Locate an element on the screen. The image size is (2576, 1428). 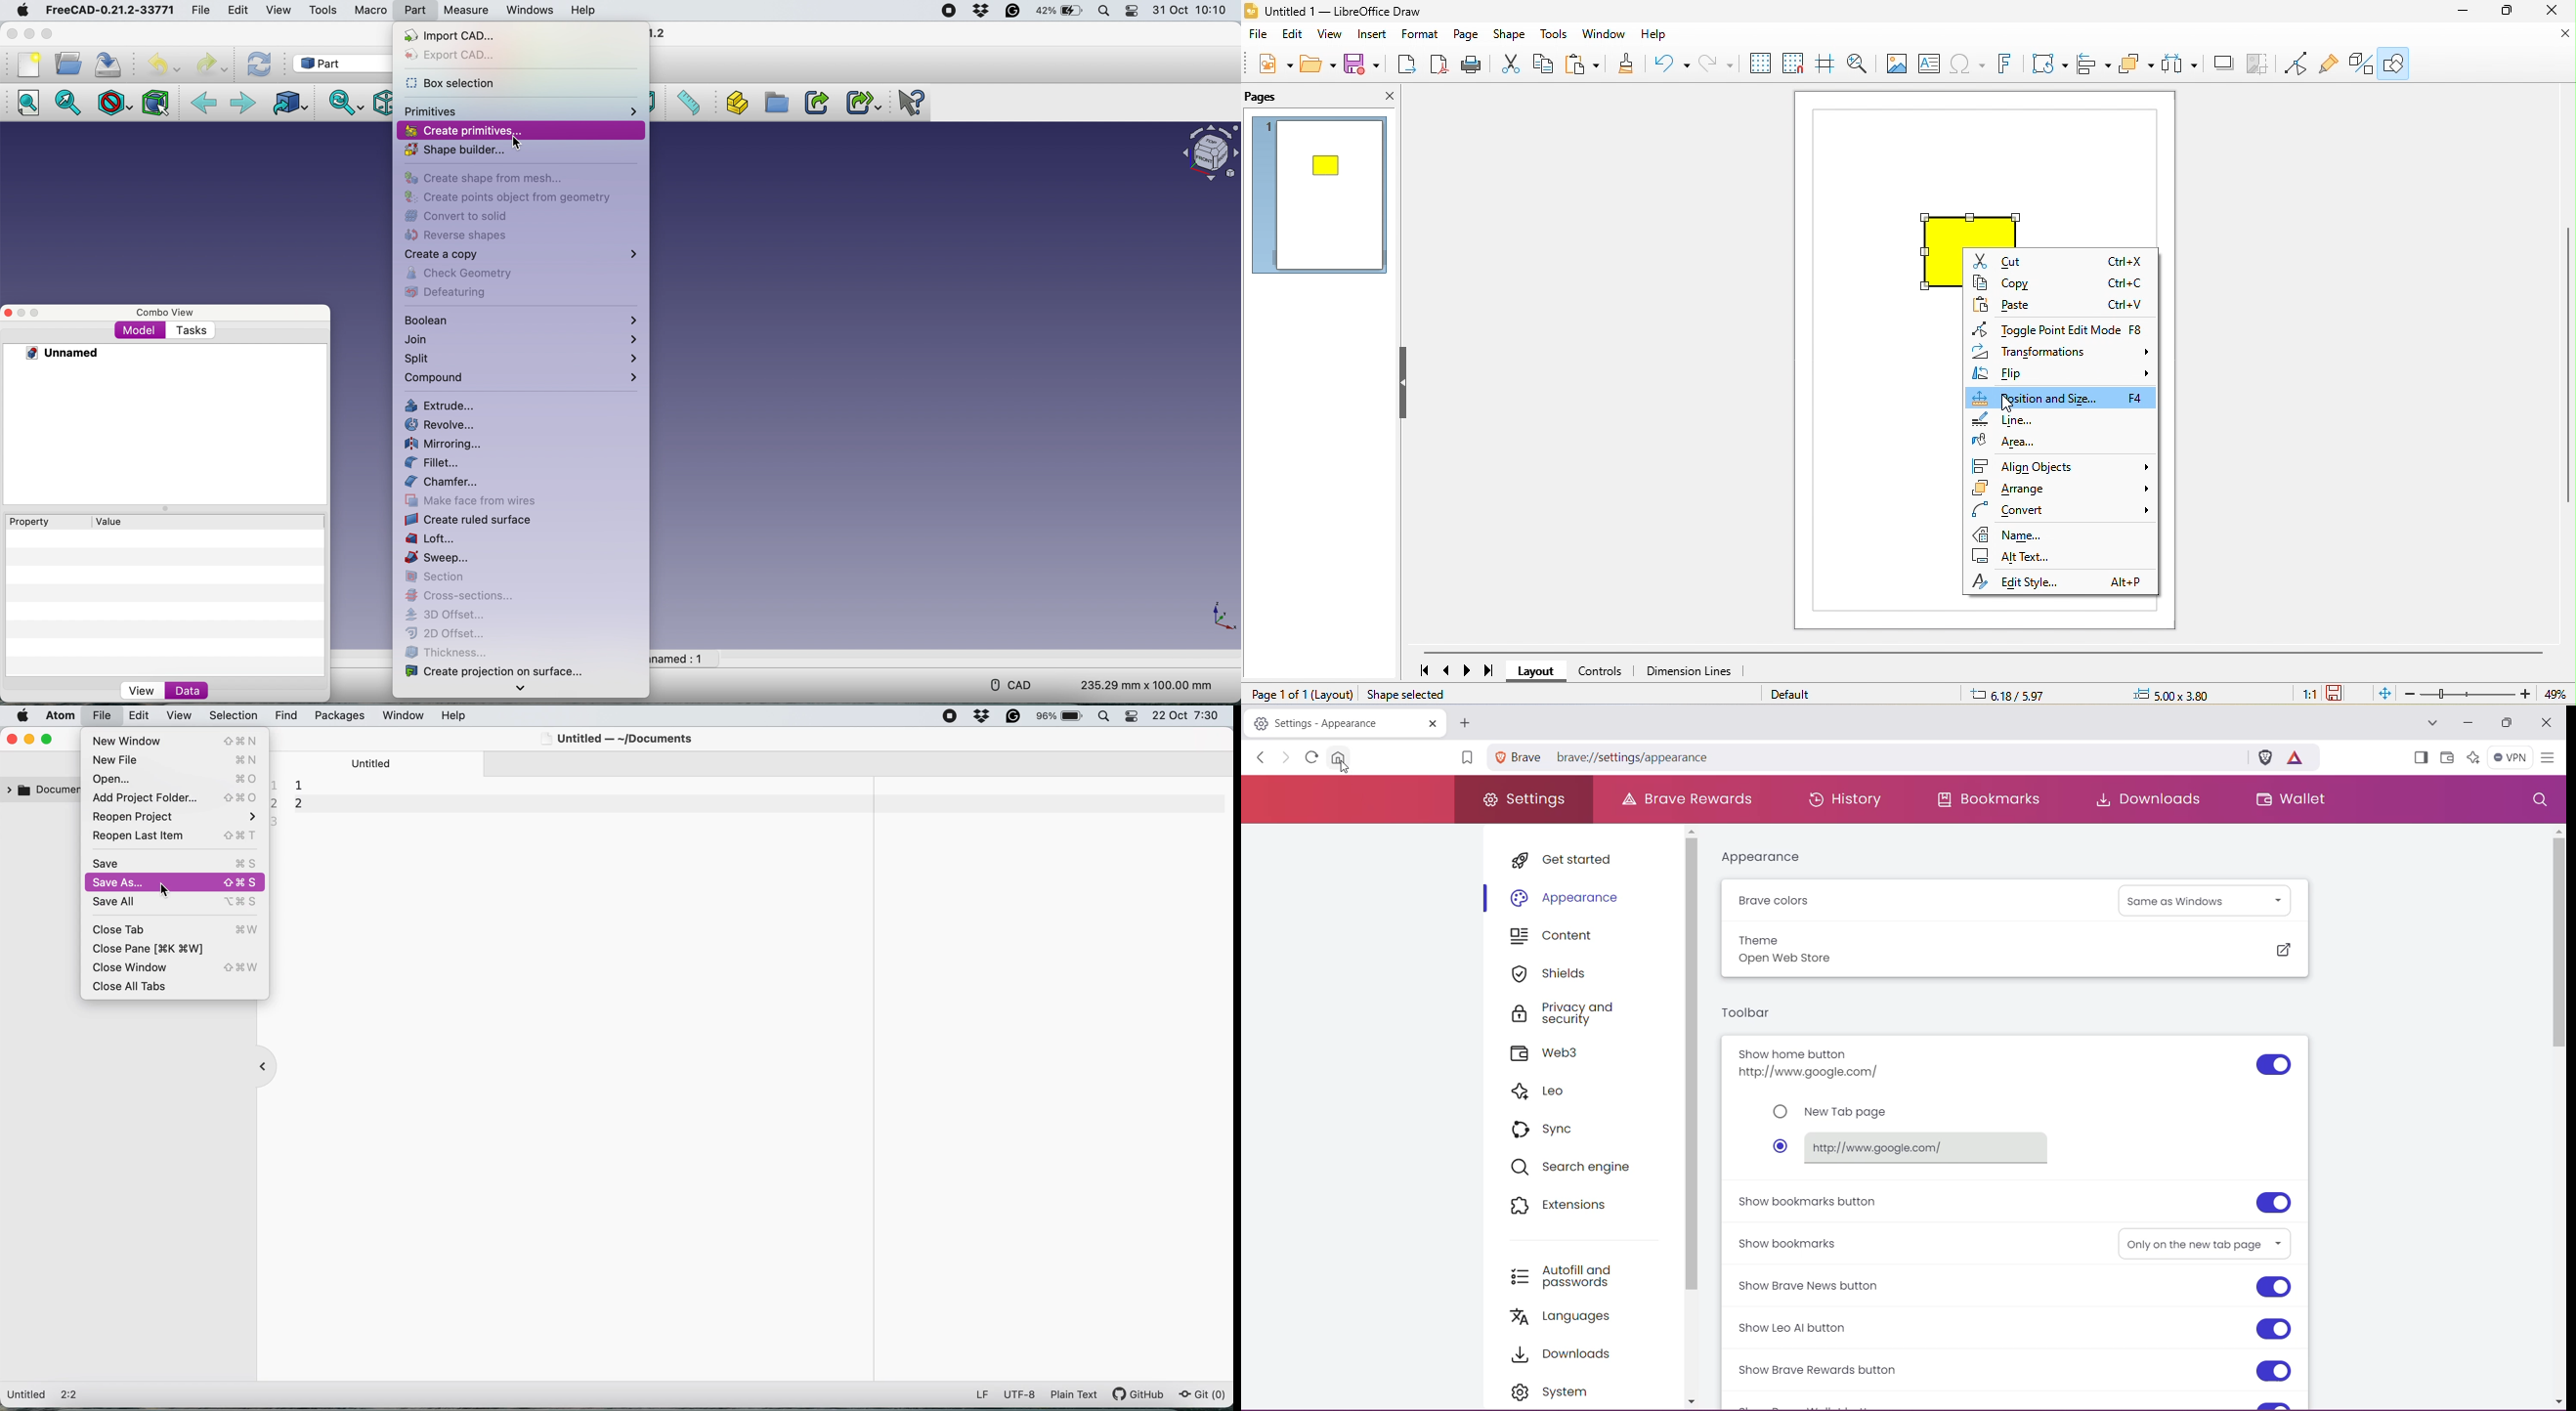
Macro is located at coordinates (373, 9).